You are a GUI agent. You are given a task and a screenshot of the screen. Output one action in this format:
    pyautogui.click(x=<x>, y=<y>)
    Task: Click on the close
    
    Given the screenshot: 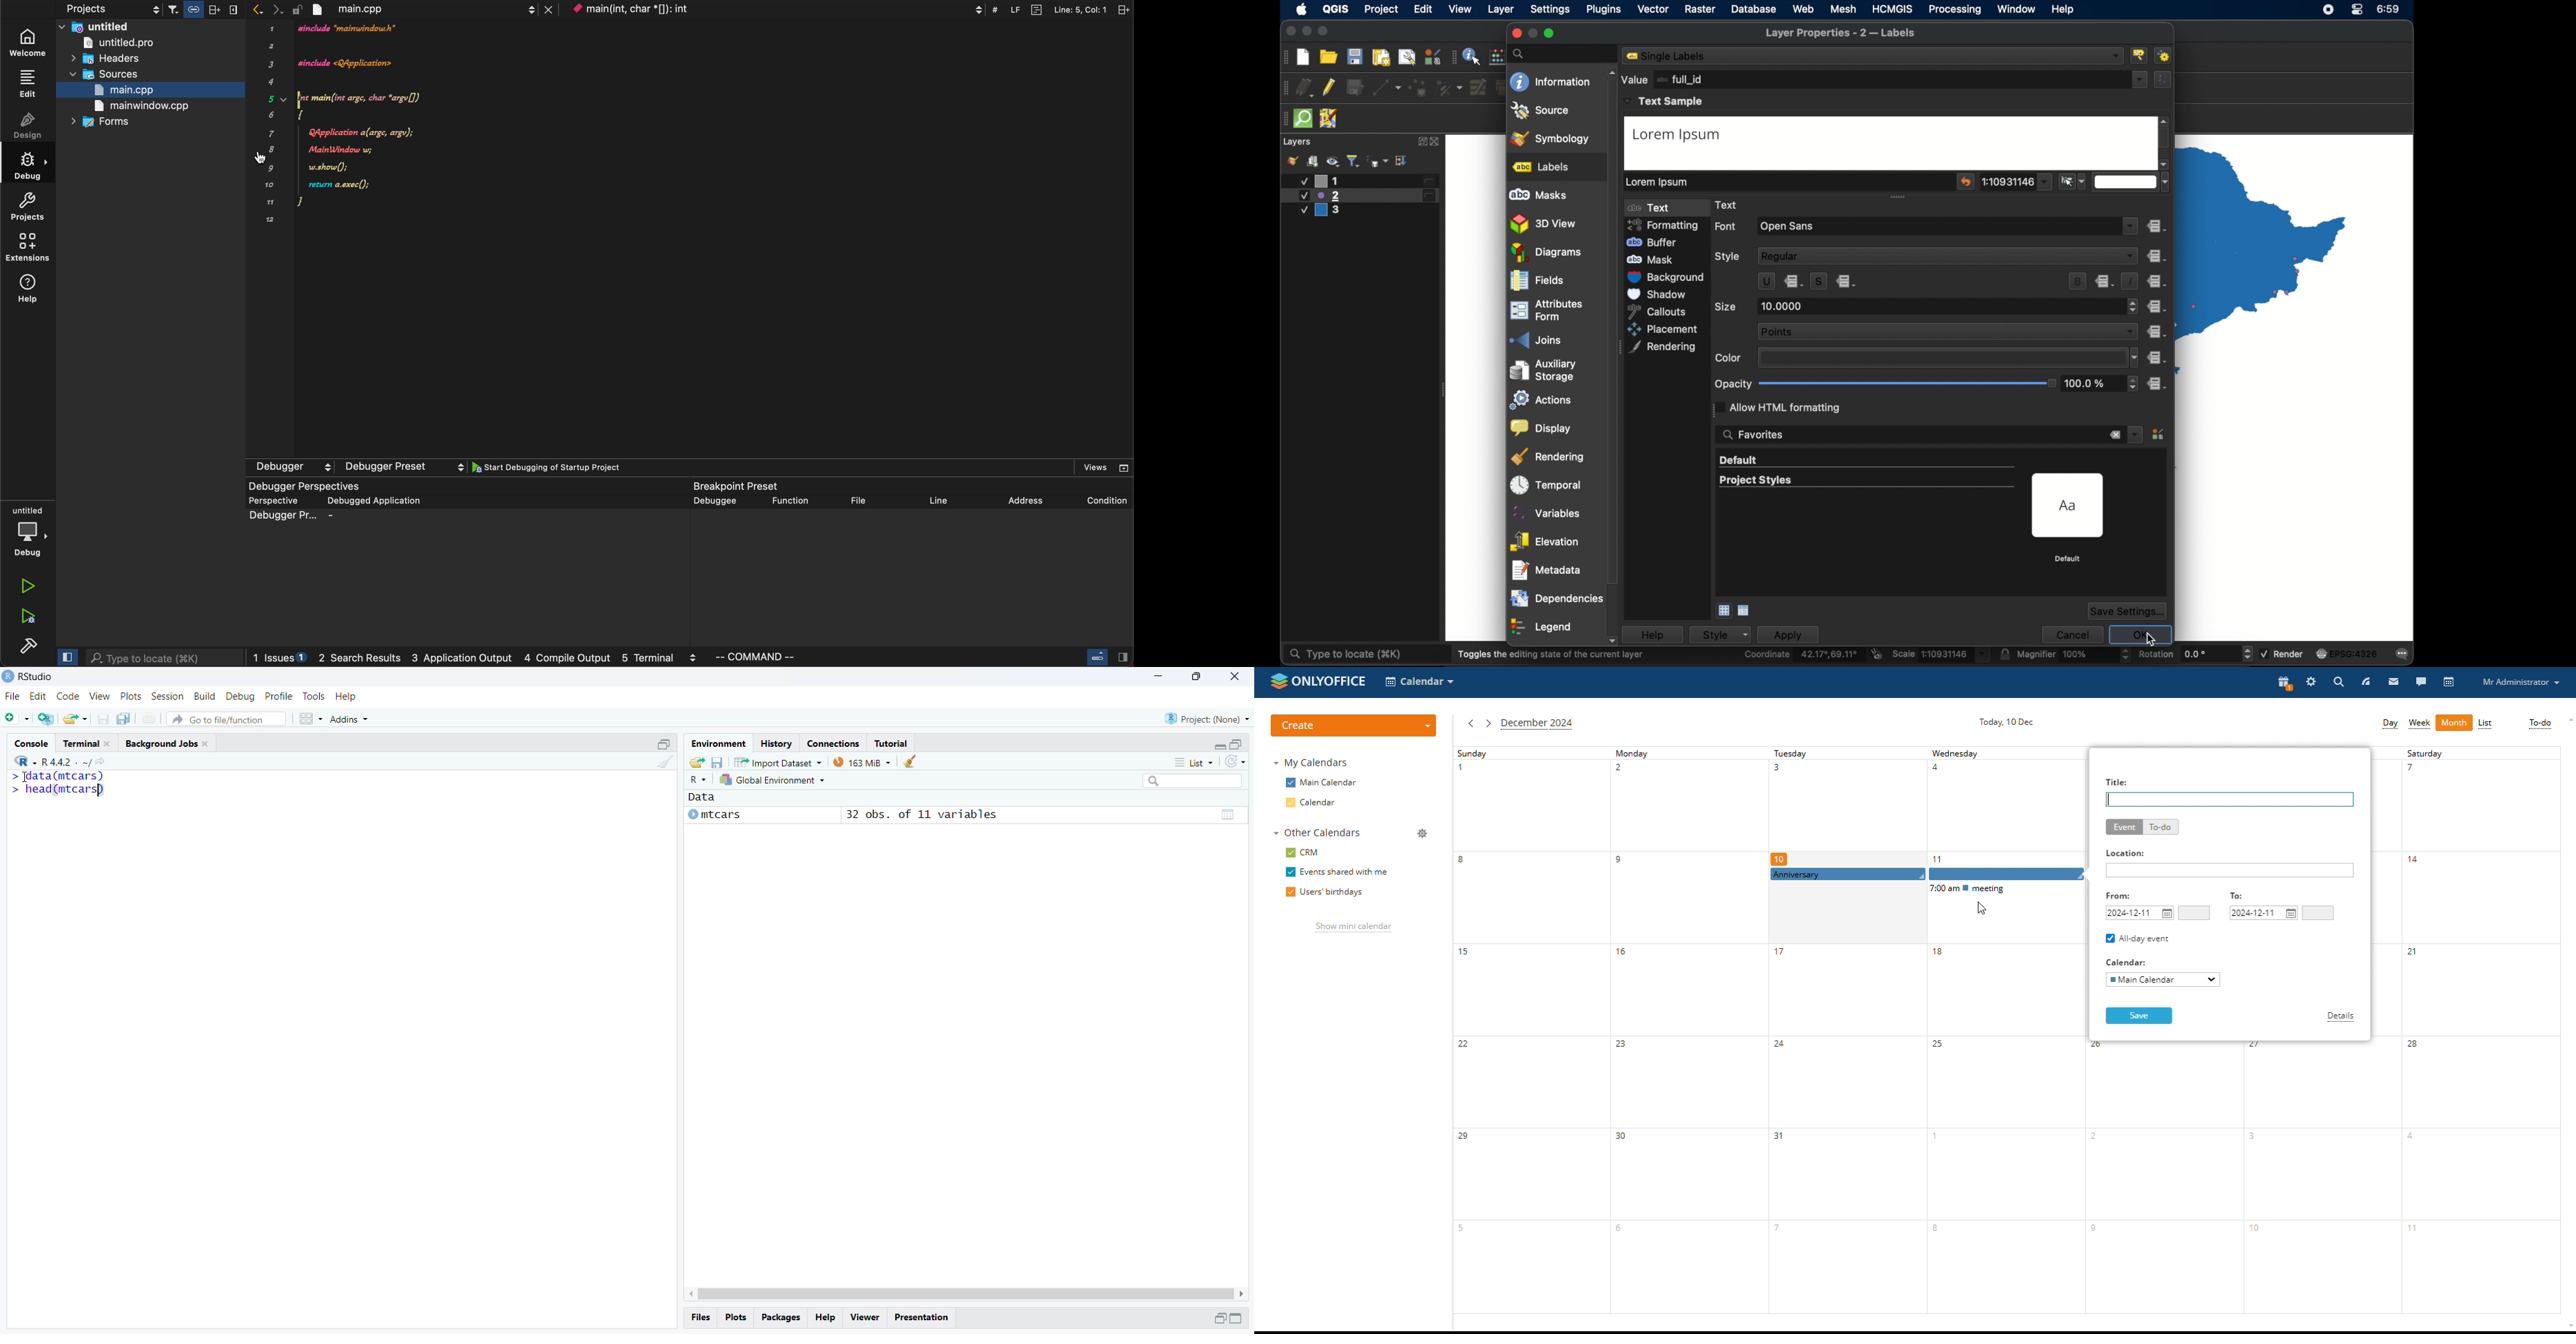 What is the action you would take?
    pyautogui.click(x=205, y=744)
    